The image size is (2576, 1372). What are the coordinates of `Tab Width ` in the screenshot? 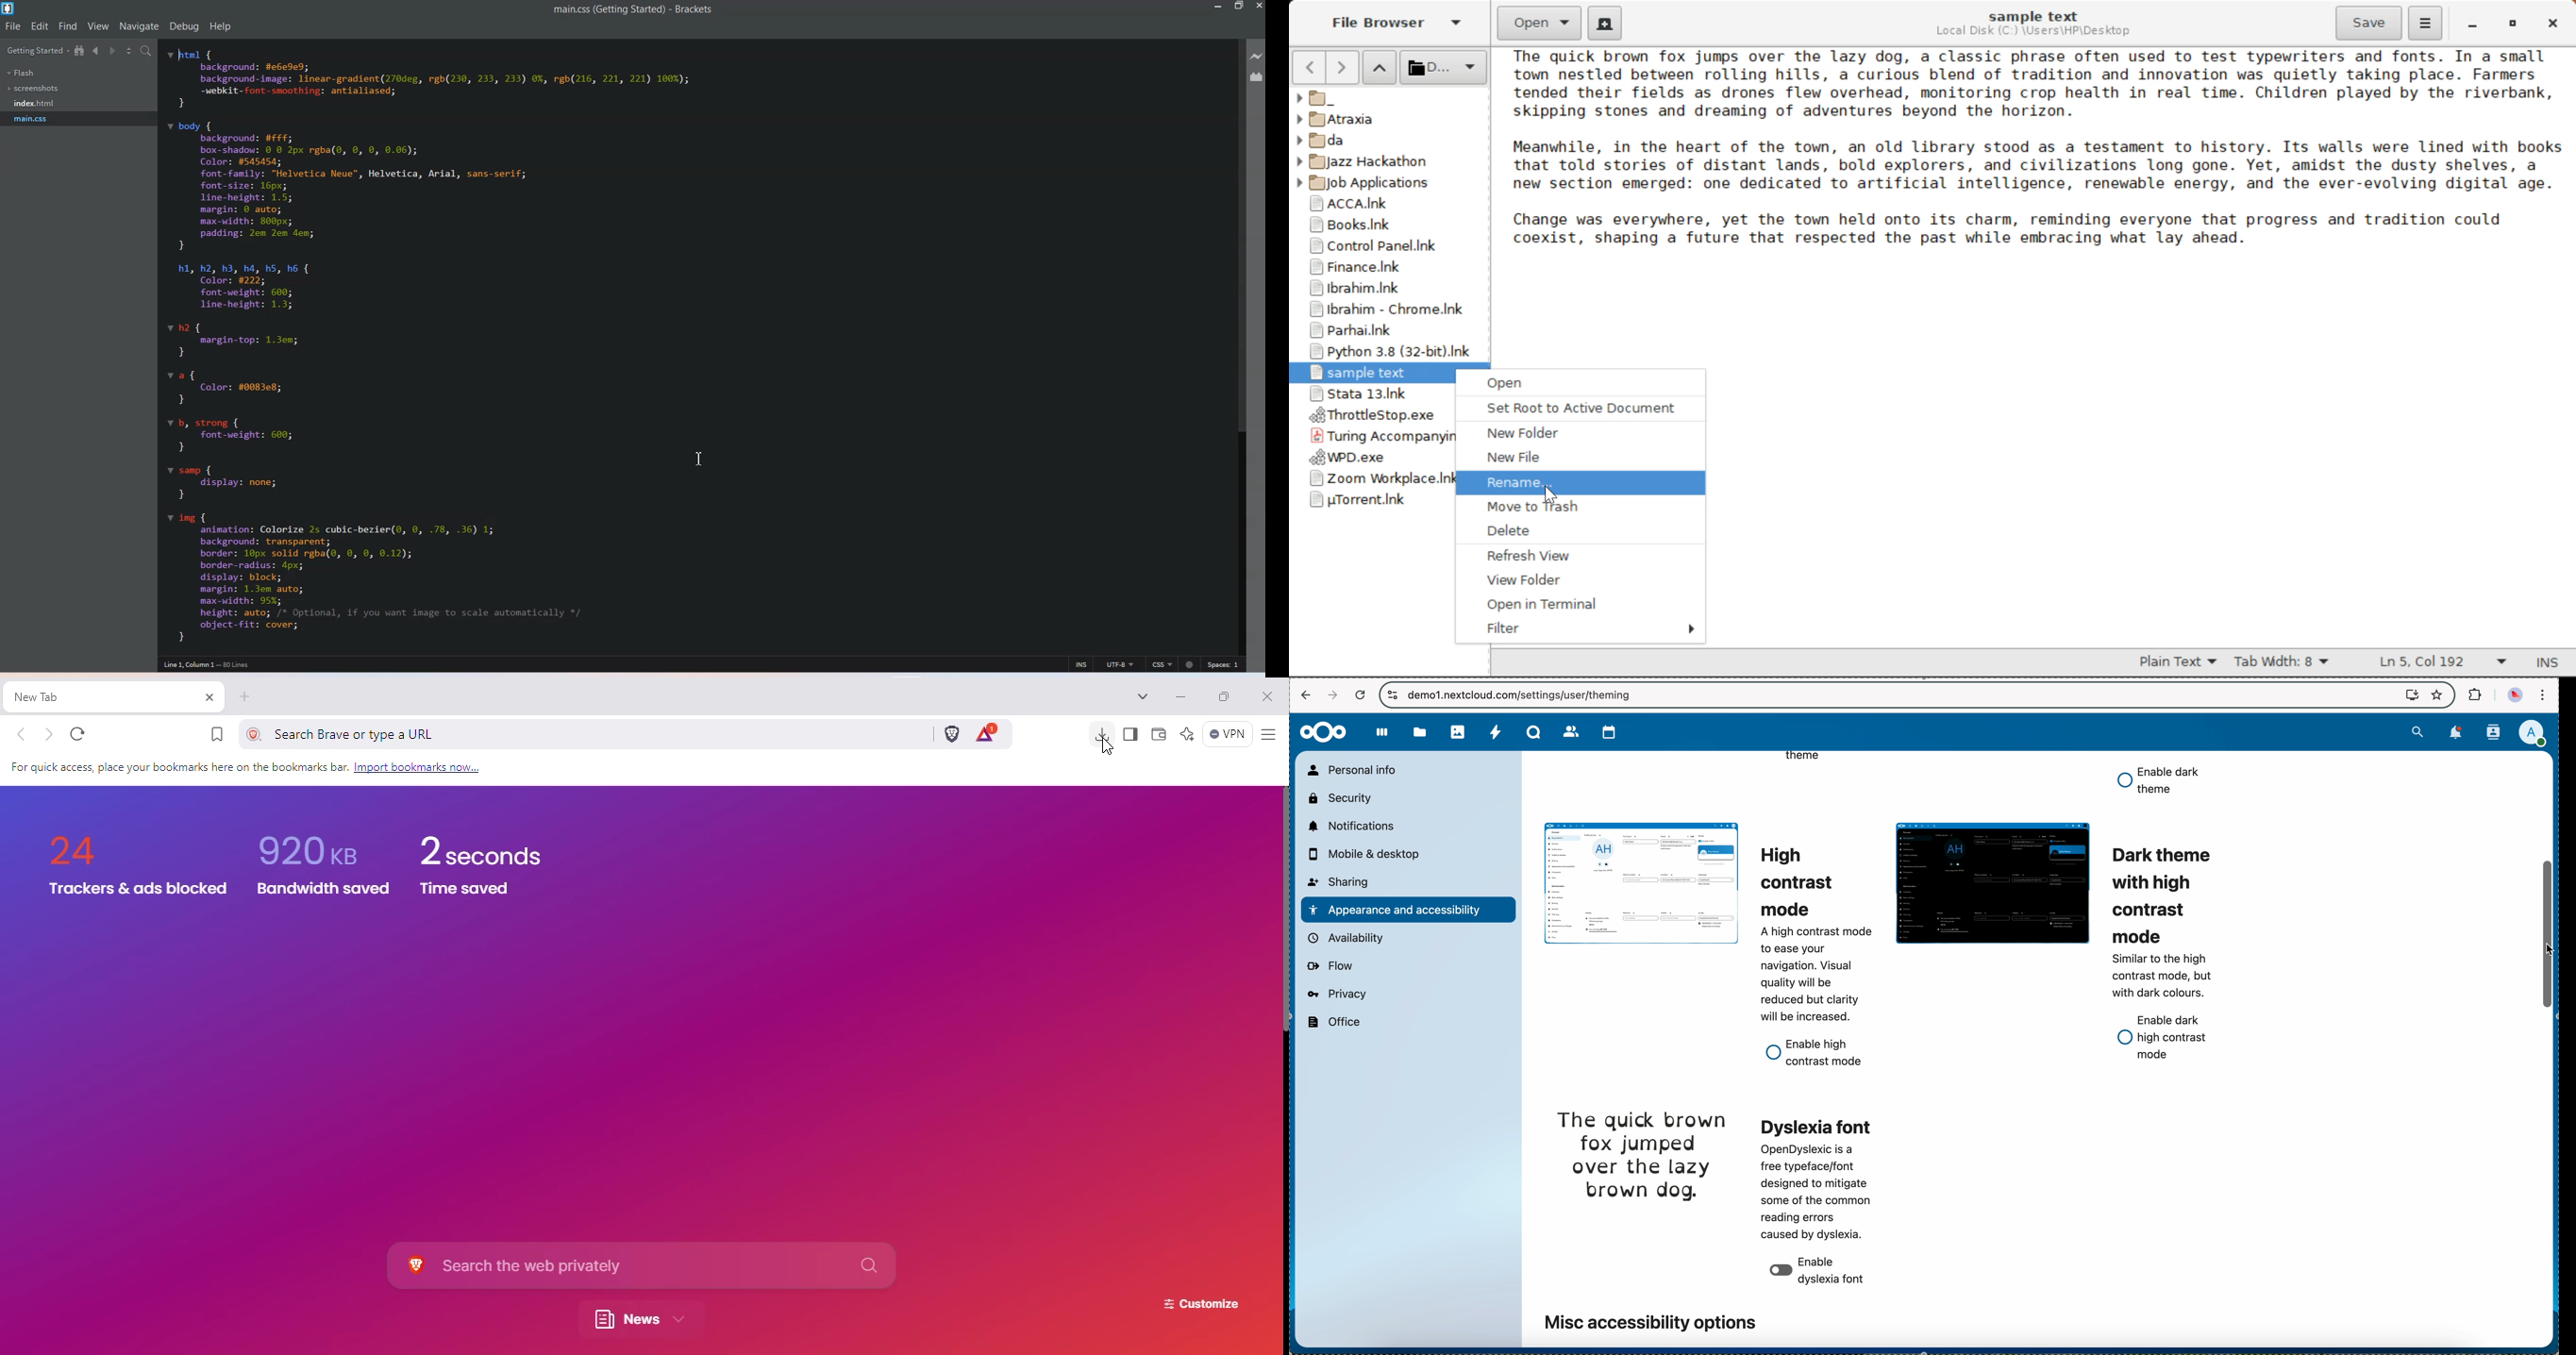 It's located at (2282, 663).